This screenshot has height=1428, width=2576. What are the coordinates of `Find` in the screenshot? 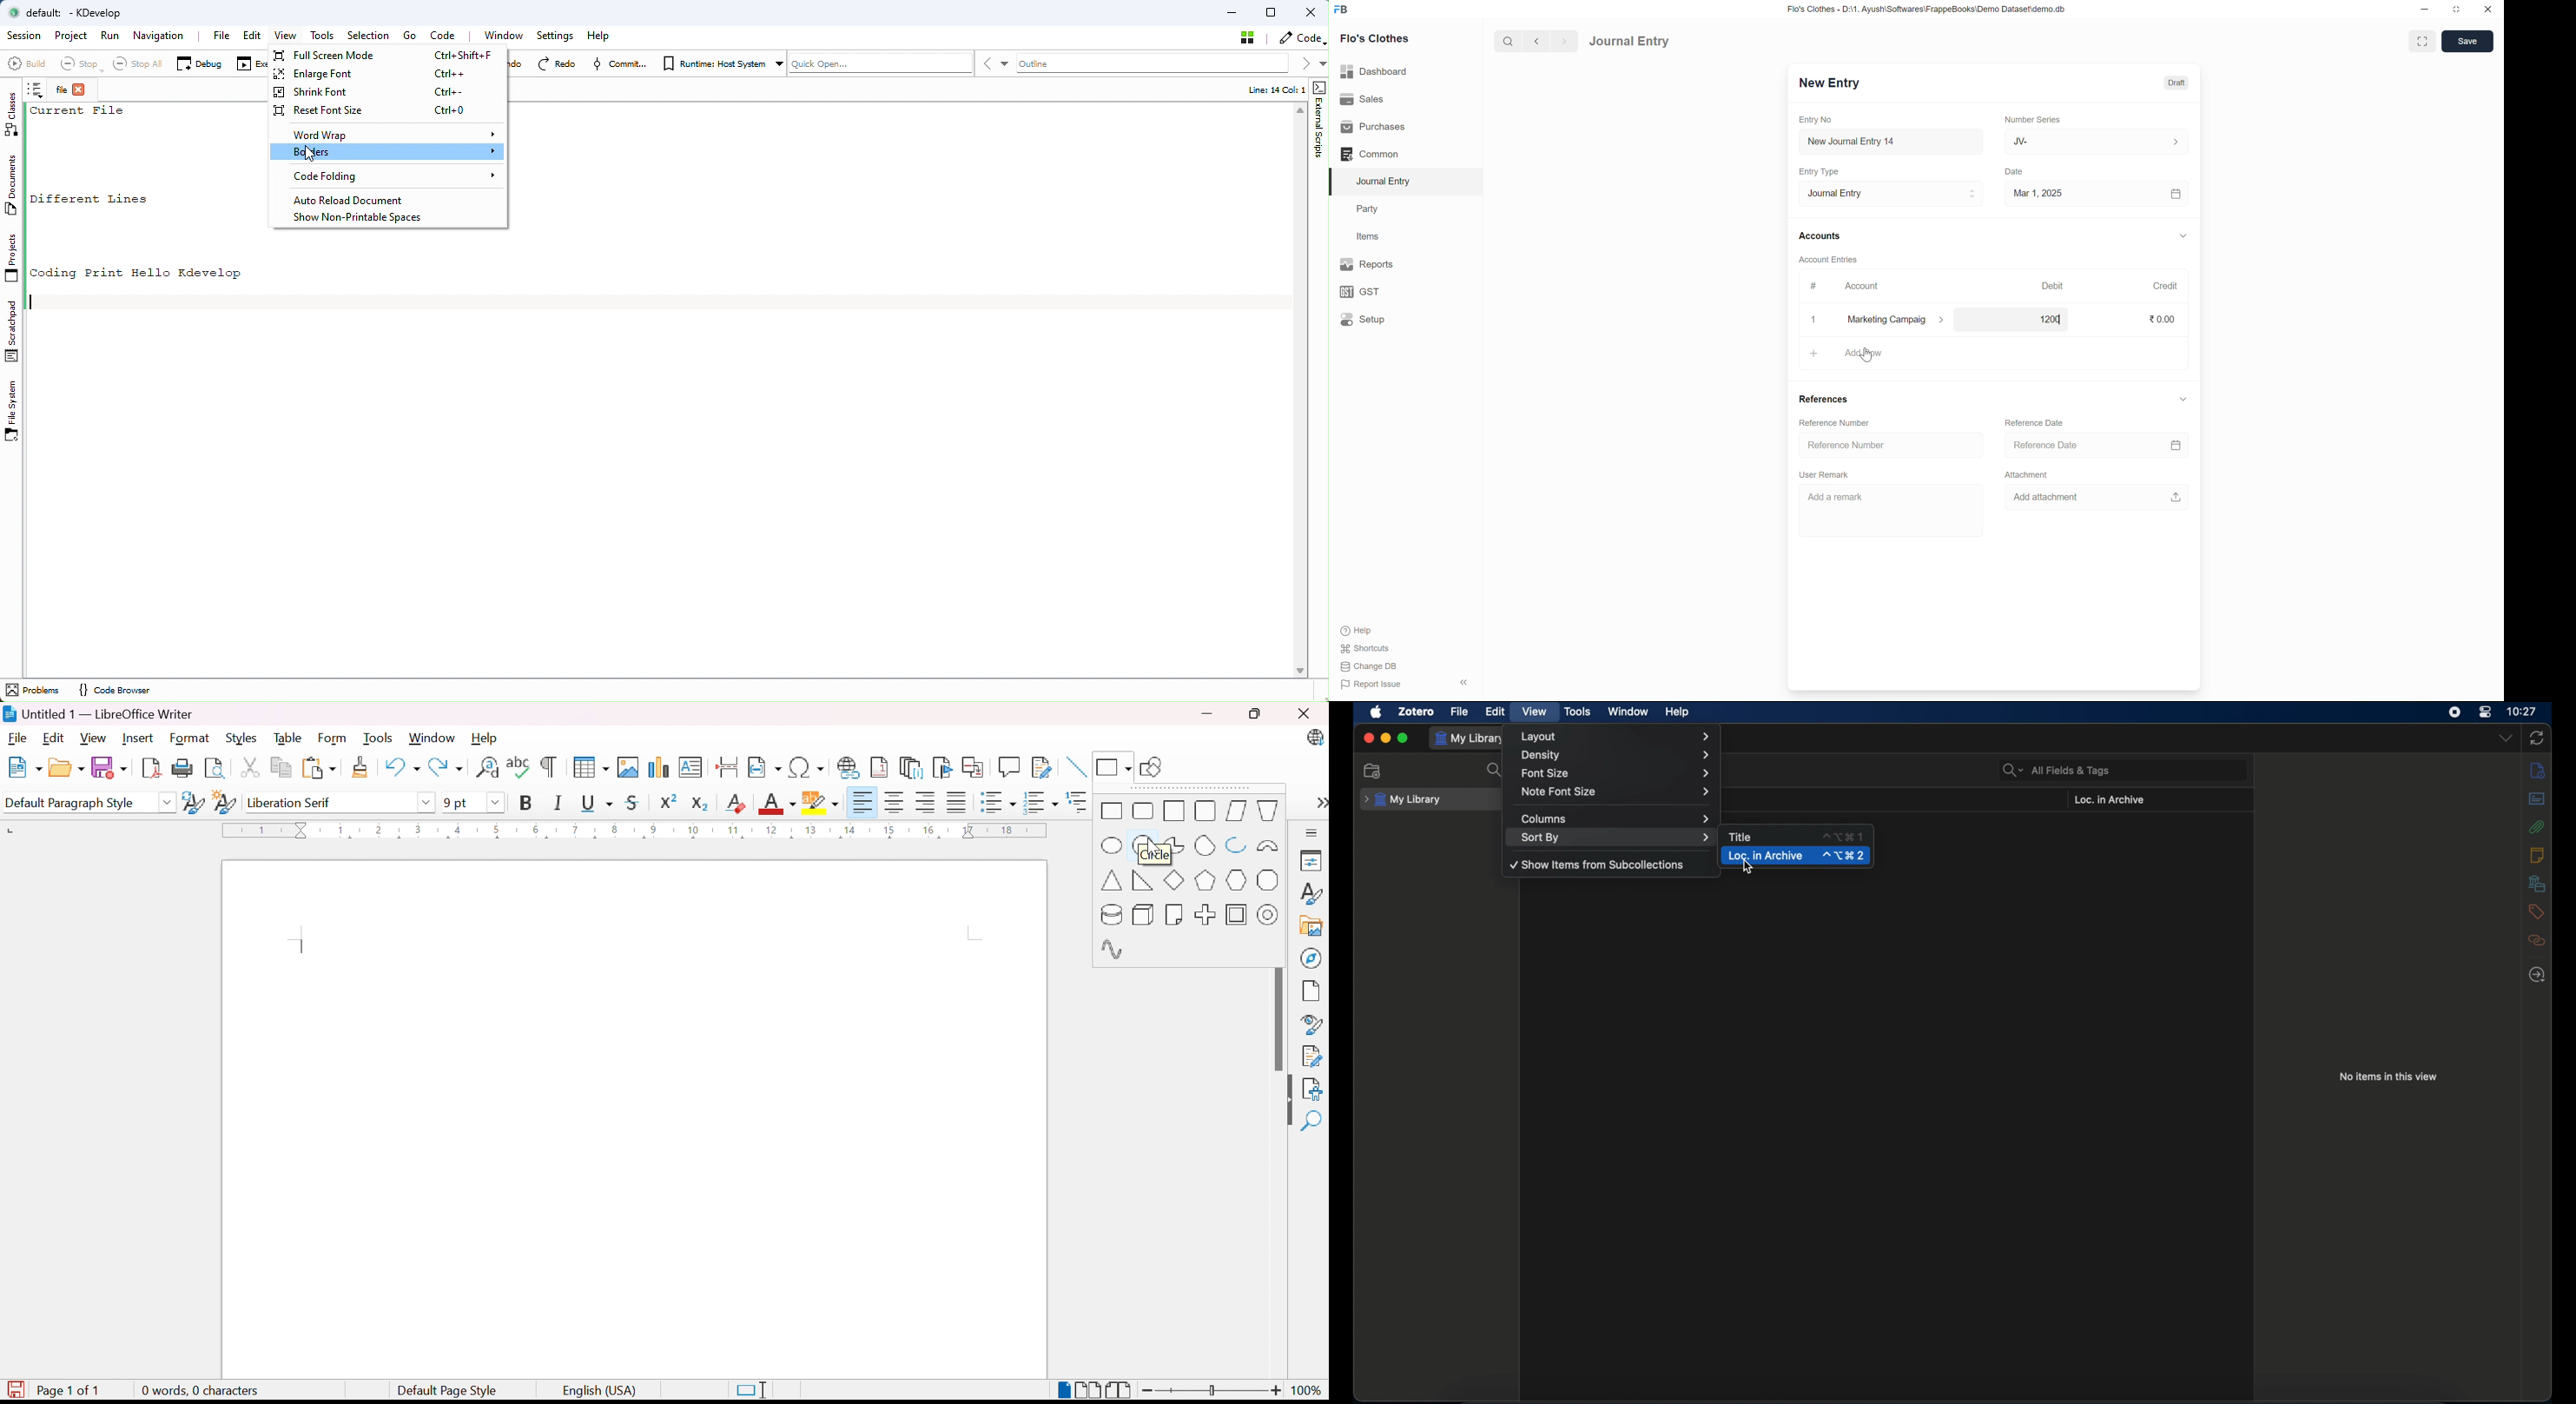 It's located at (1310, 1122).